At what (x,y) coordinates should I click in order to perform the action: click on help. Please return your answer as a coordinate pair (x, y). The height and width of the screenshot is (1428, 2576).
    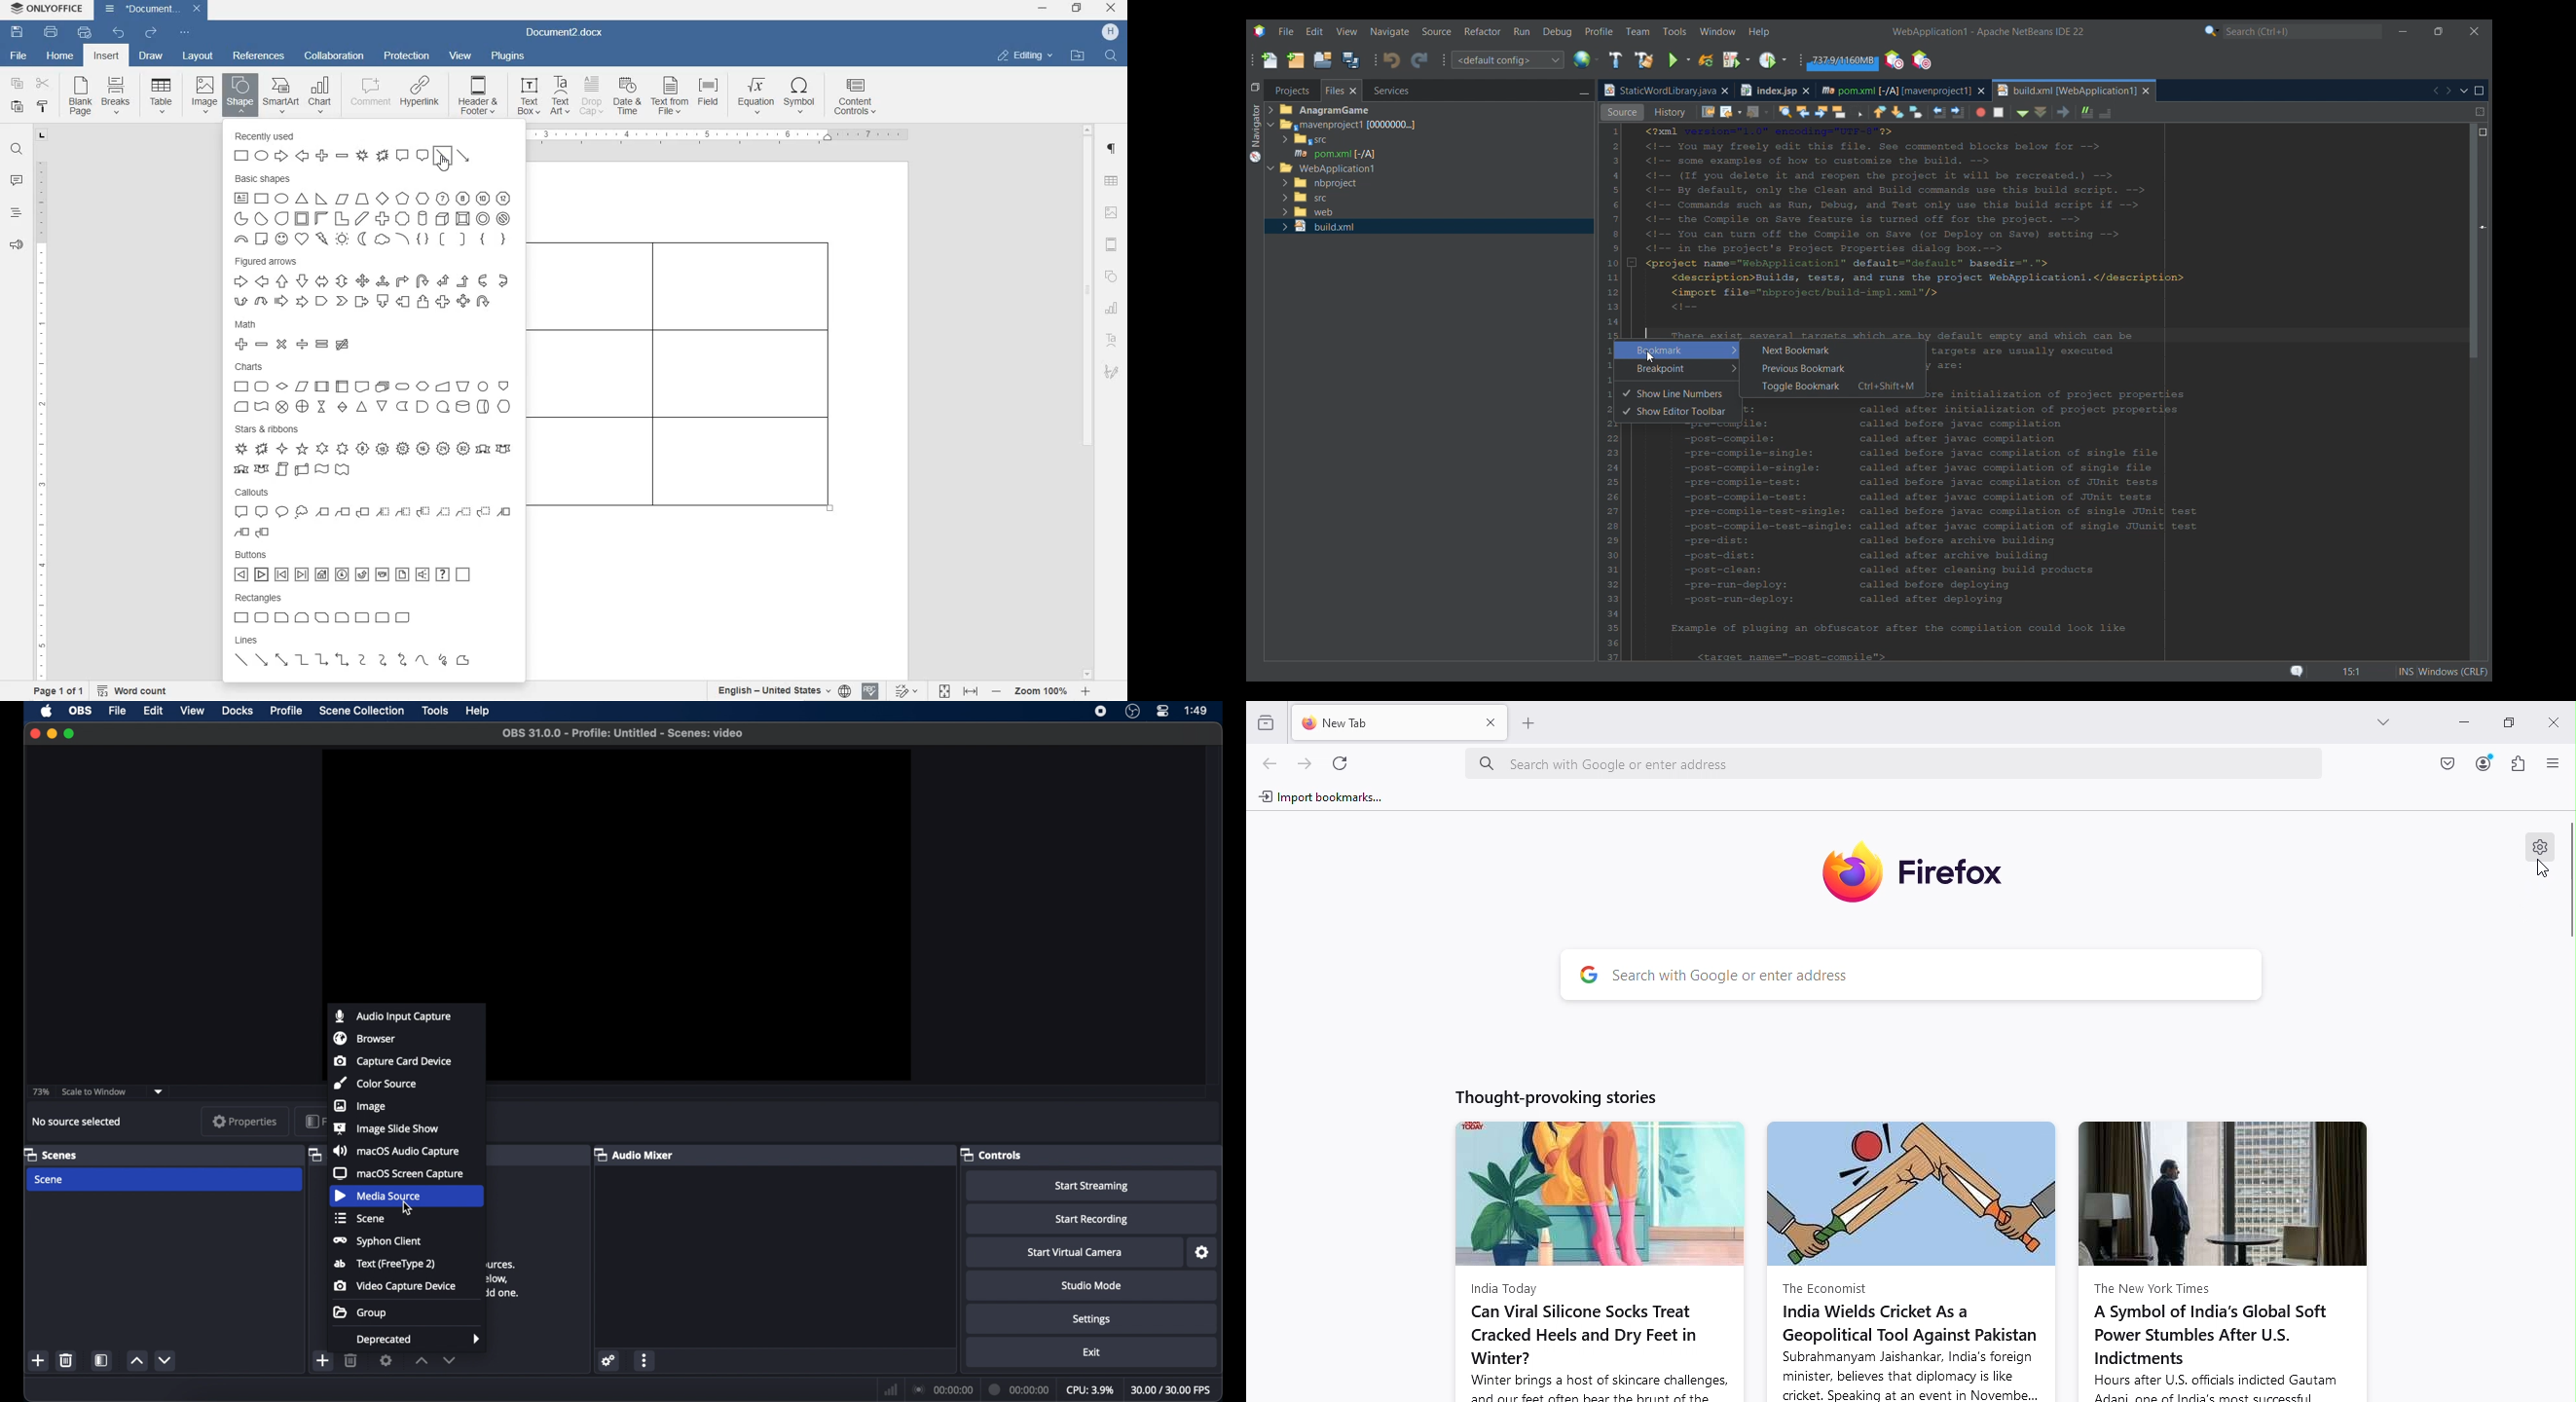
    Looking at the image, I should click on (478, 711).